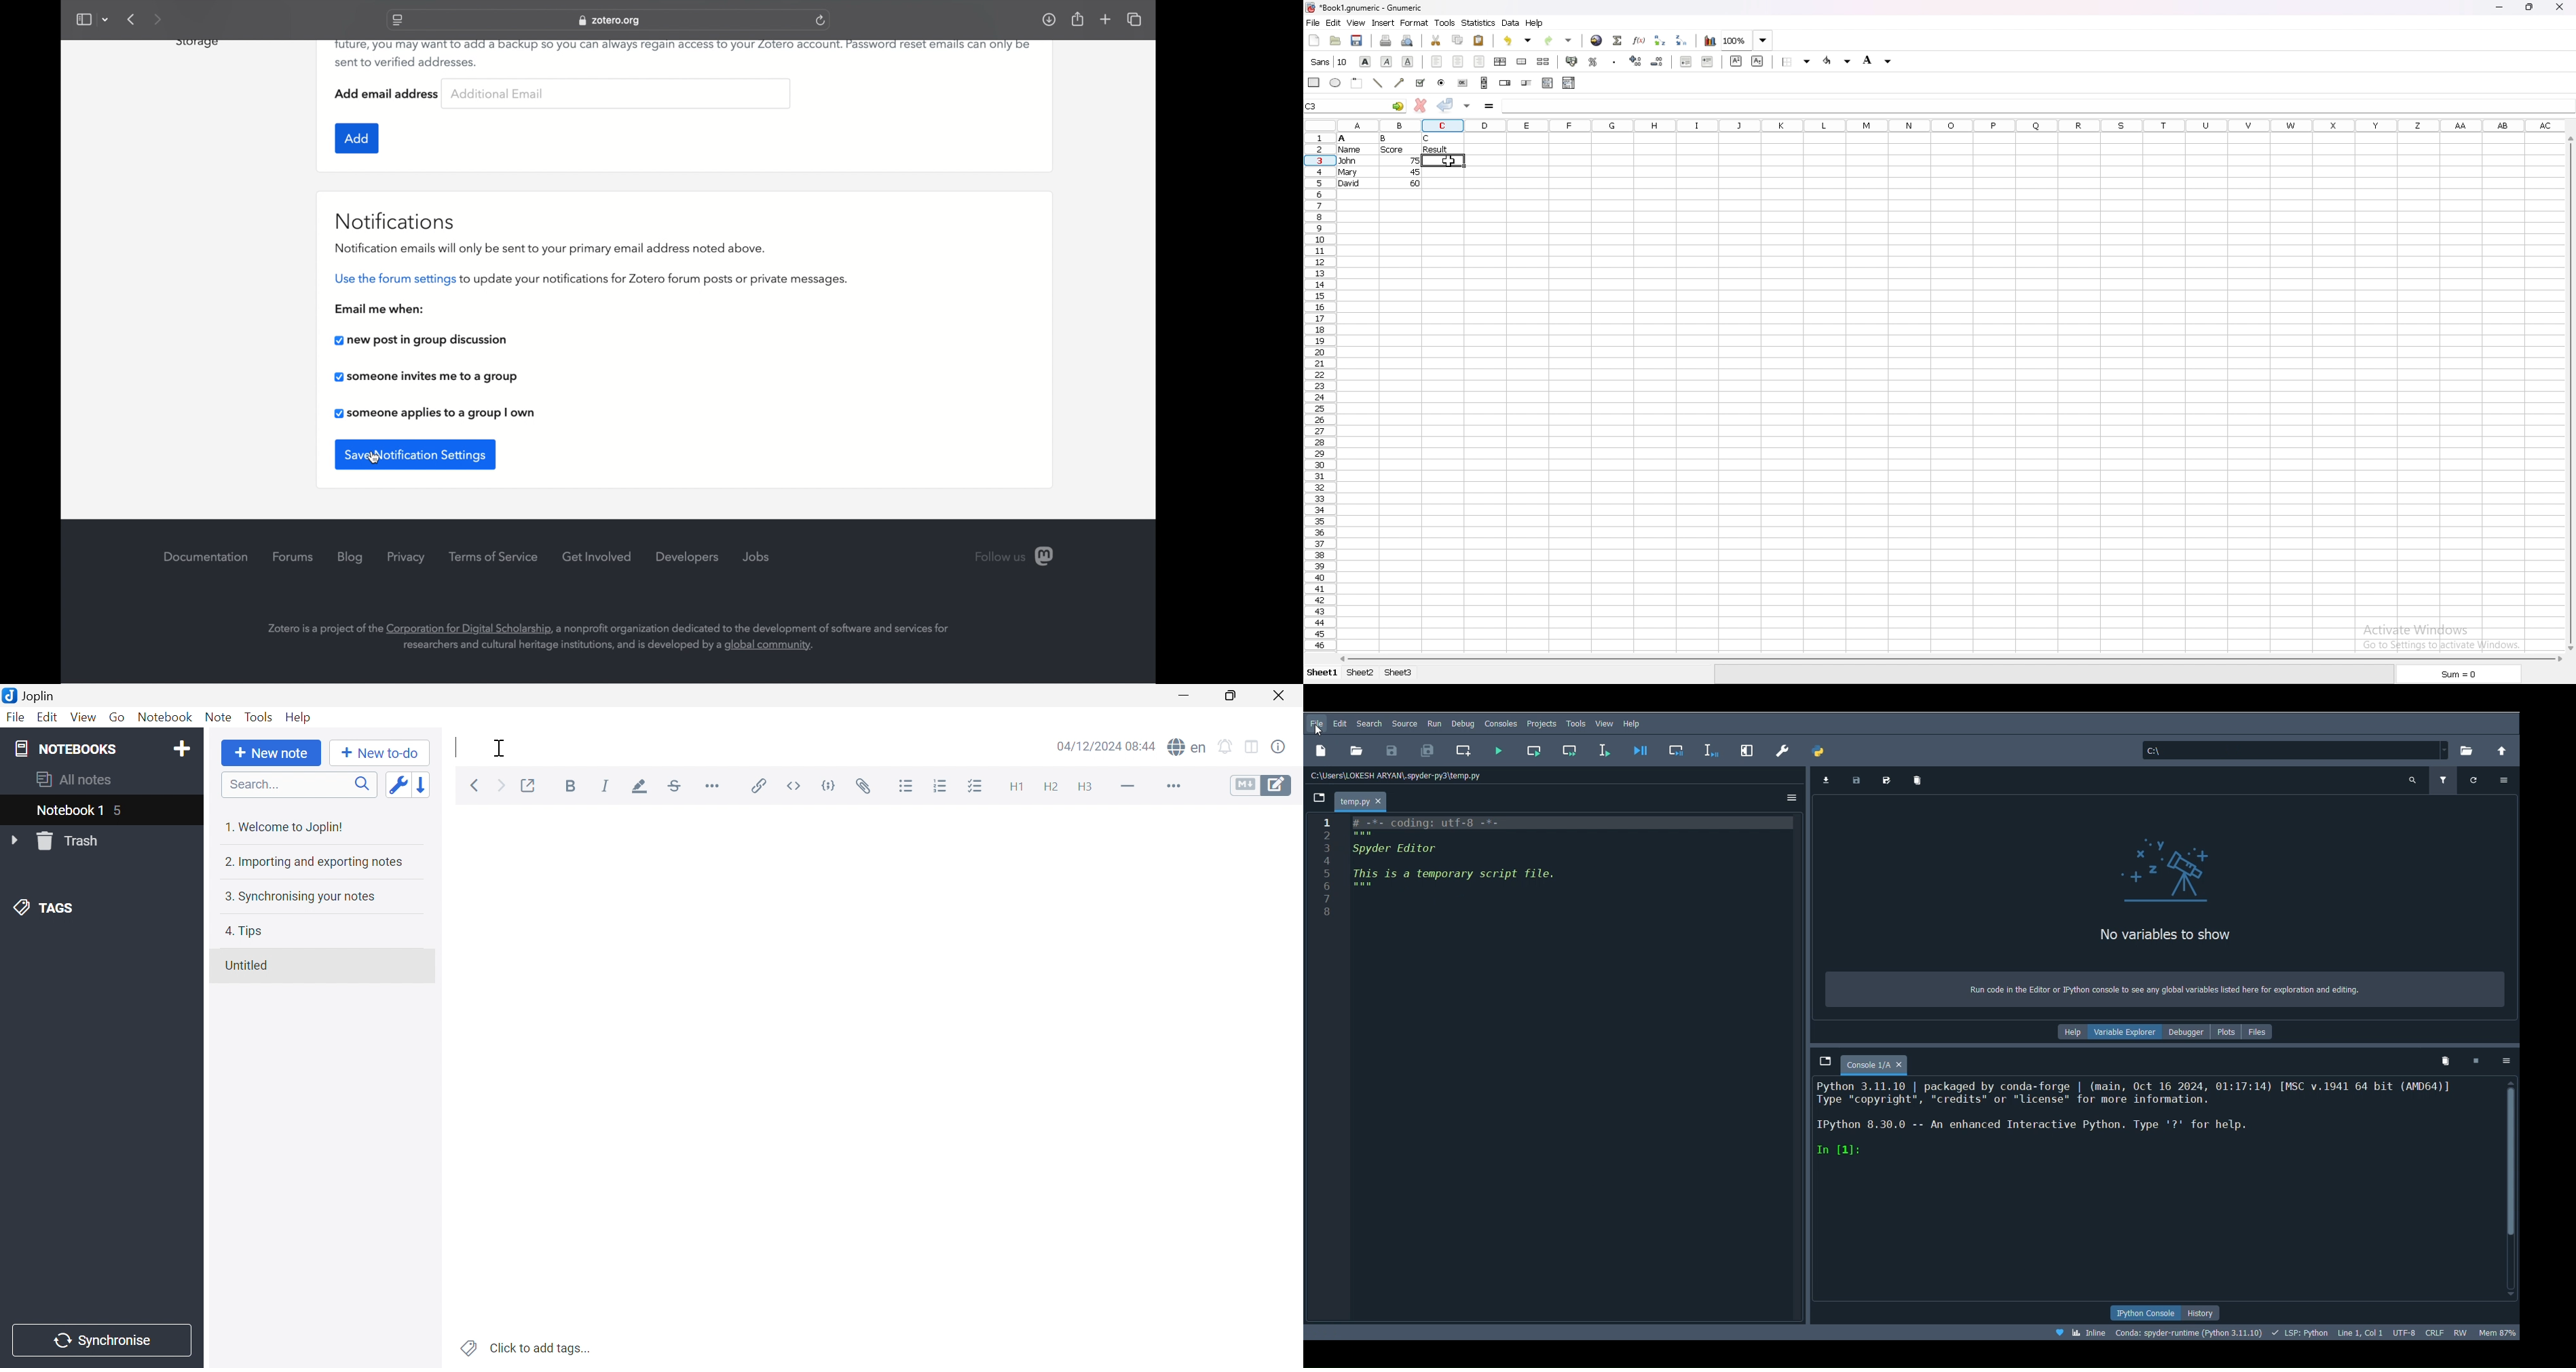 The image size is (2576, 1372). Describe the element at coordinates (1533, 751) in the screenshot. I see `Run current cell (Ctrl + Return)` at that location.